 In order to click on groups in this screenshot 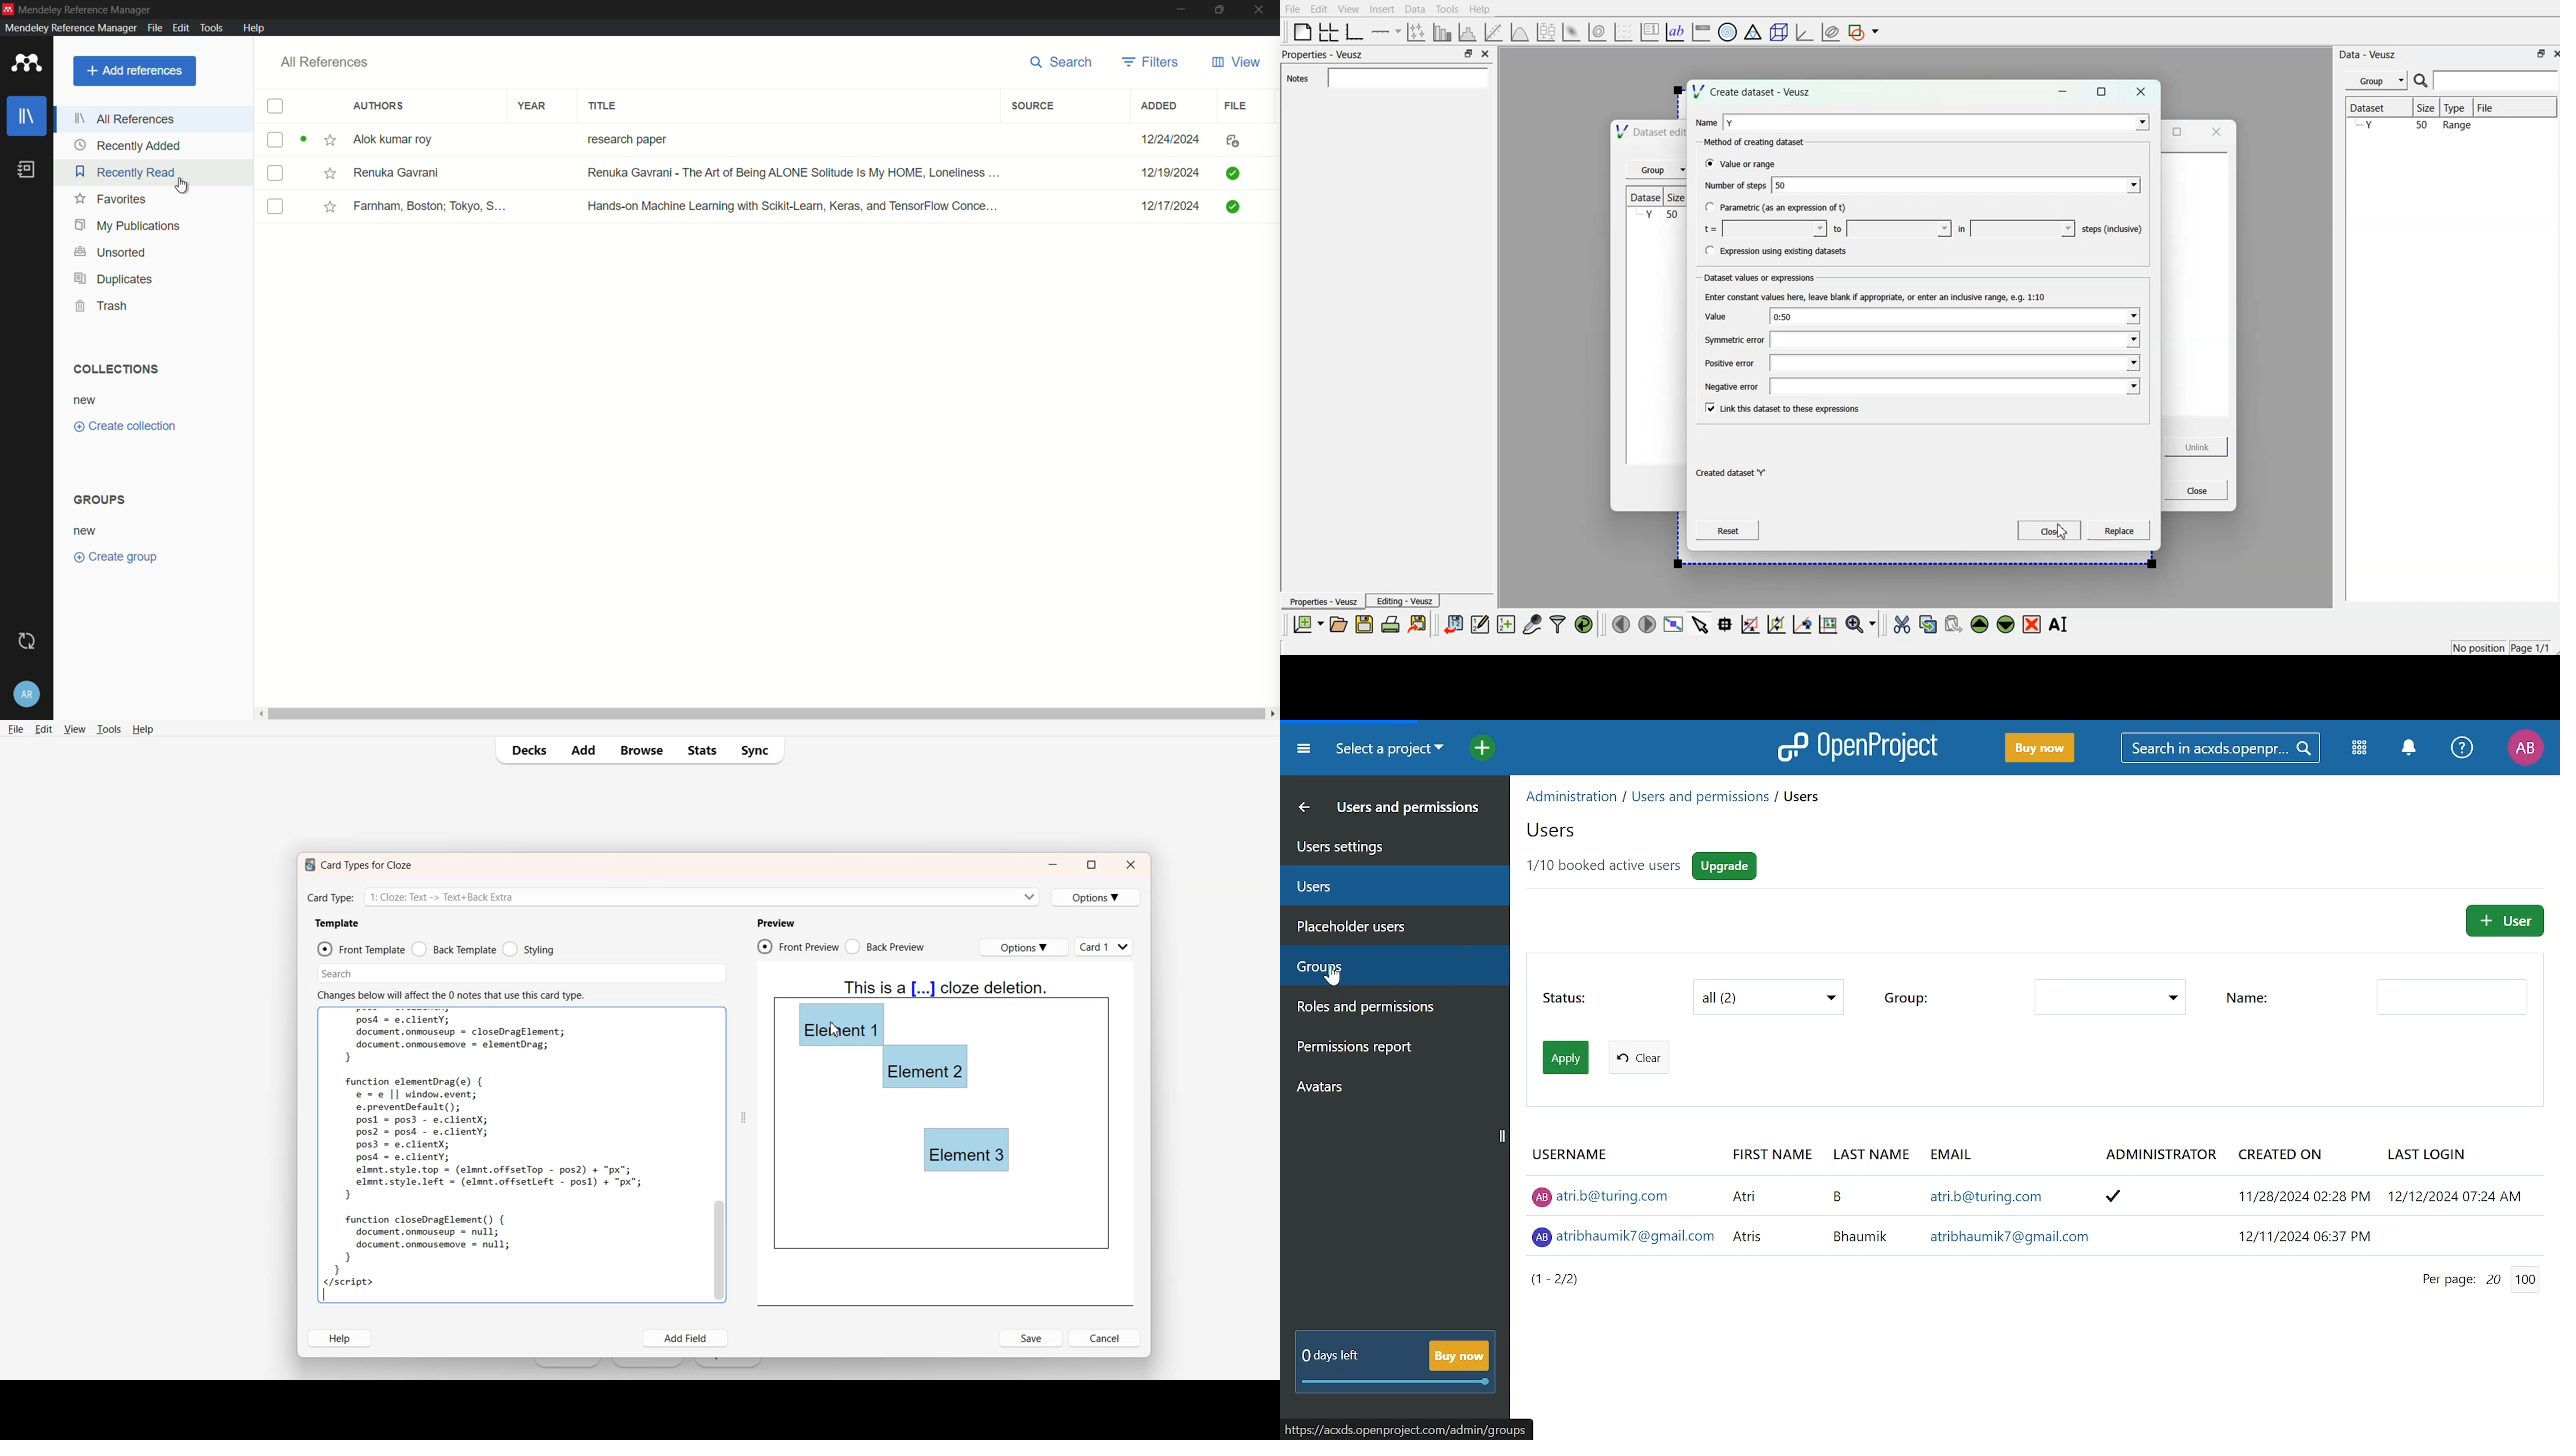, I will do `click(1387, 967)`.